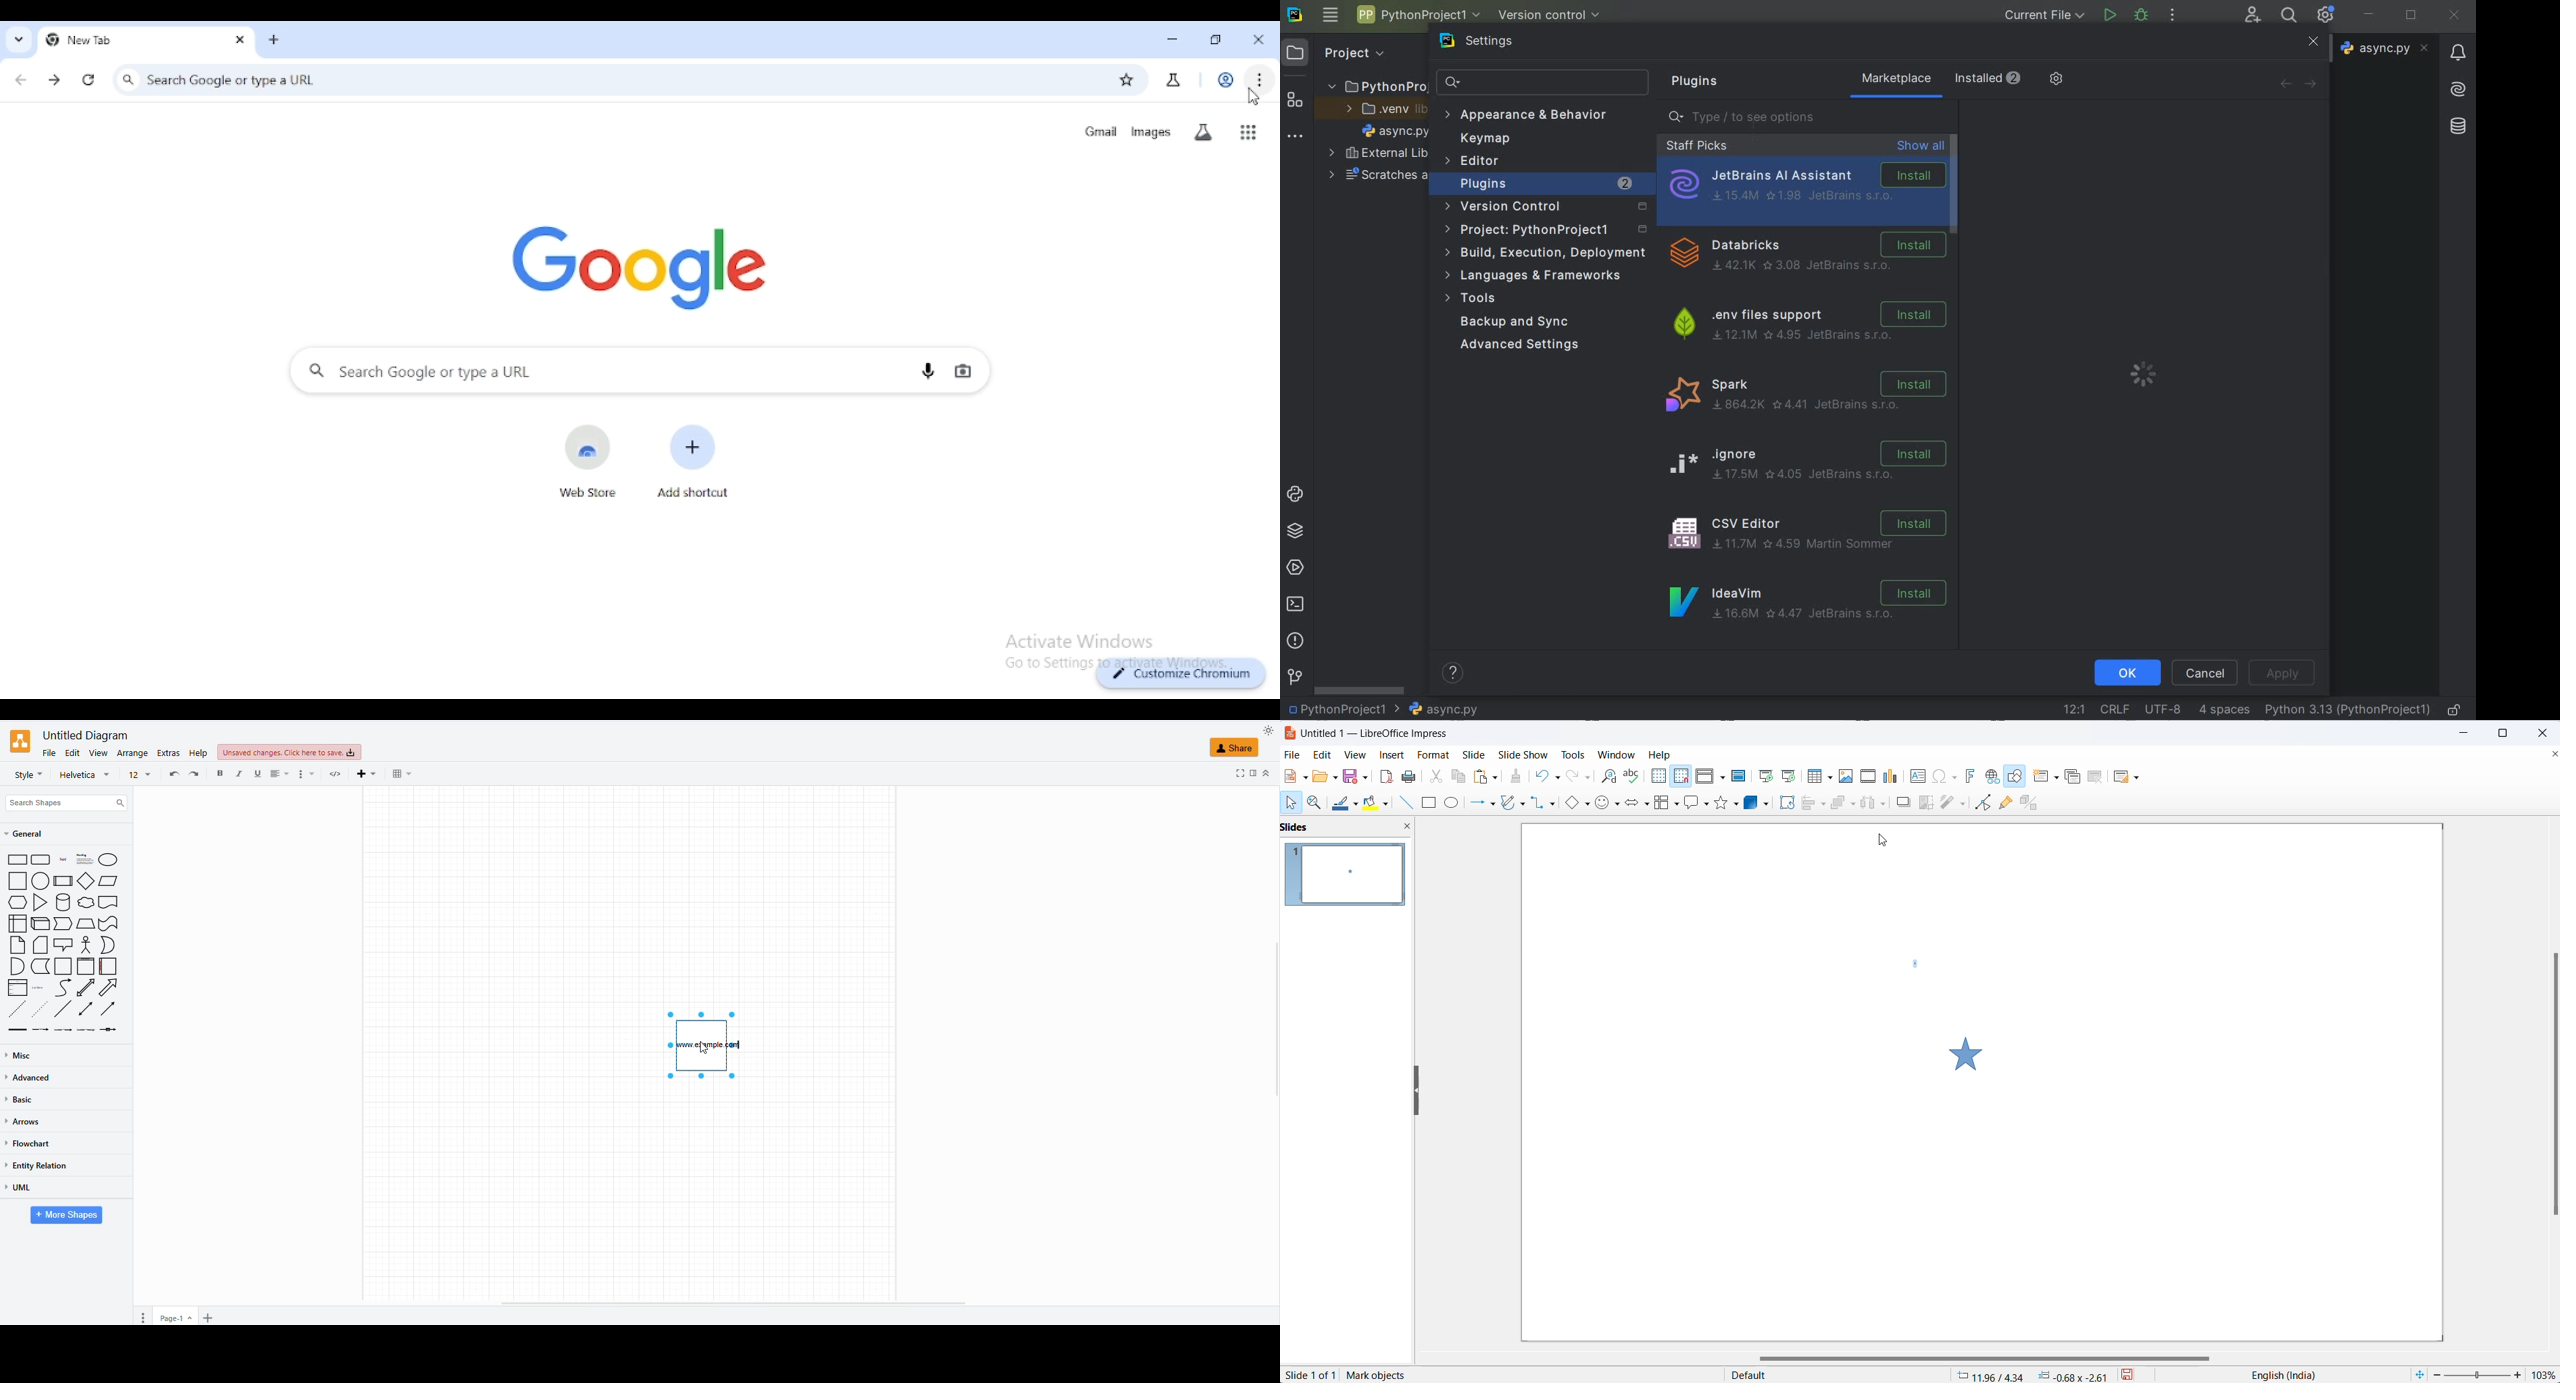 The image size is (2576, 1400). I want to click on extras, so click(167, 753).